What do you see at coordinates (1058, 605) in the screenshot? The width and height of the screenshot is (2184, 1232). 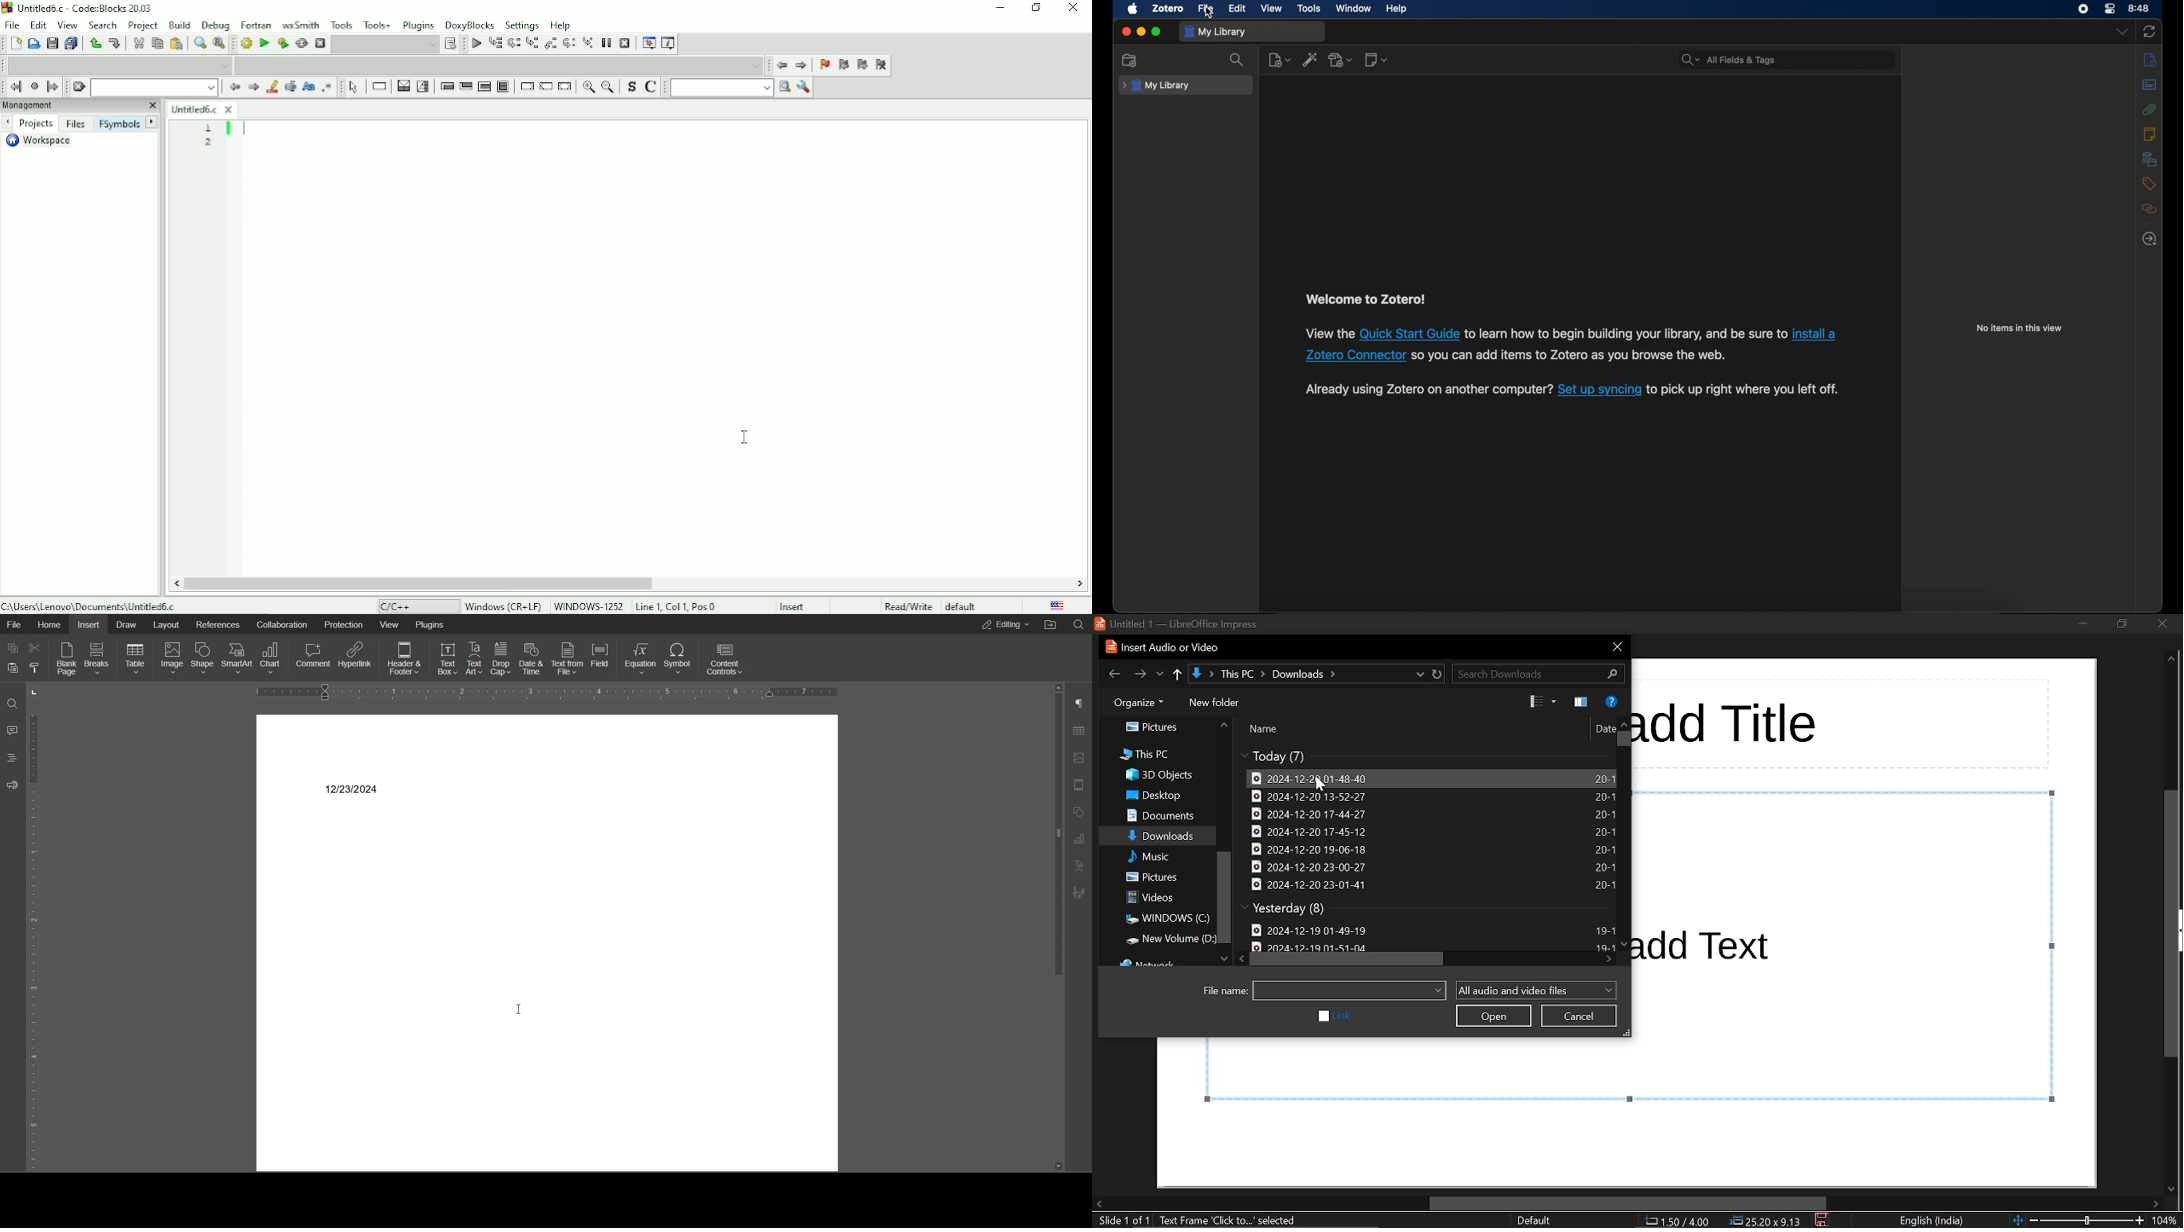 I see `Language` at bounding box center [1058, 605].